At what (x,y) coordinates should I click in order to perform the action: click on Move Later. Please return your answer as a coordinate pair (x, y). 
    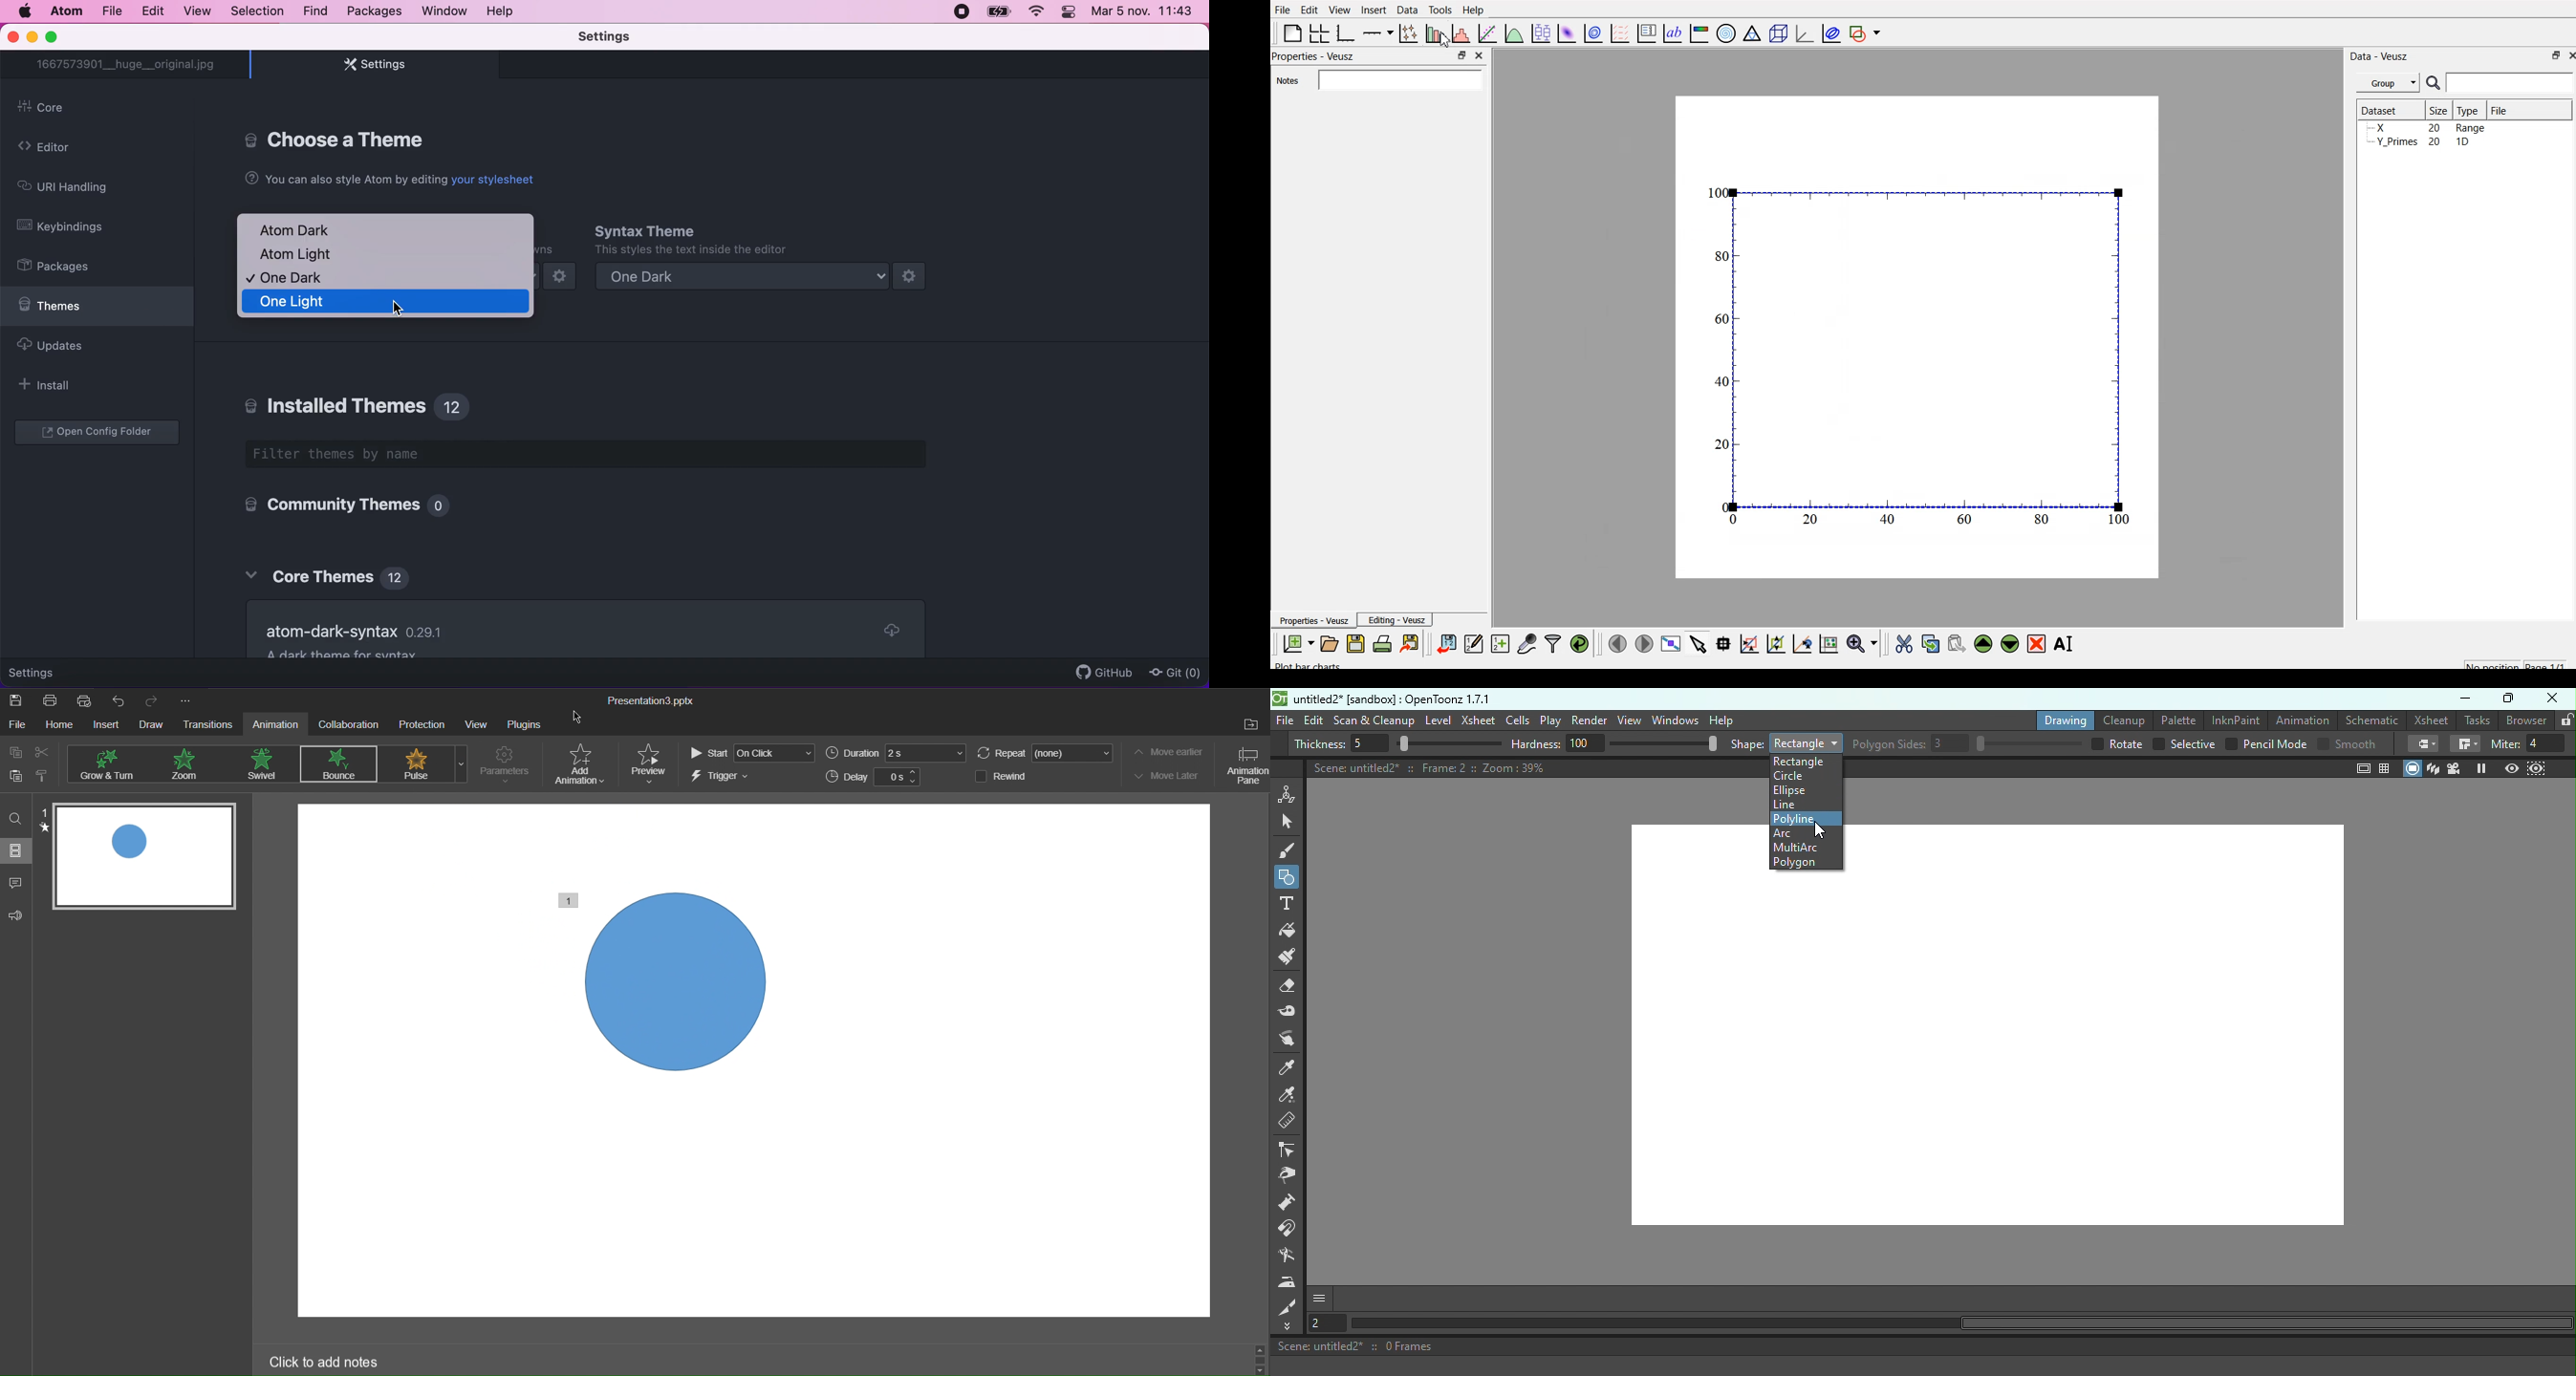
    Looking at the image, I should click on (1172, 776).